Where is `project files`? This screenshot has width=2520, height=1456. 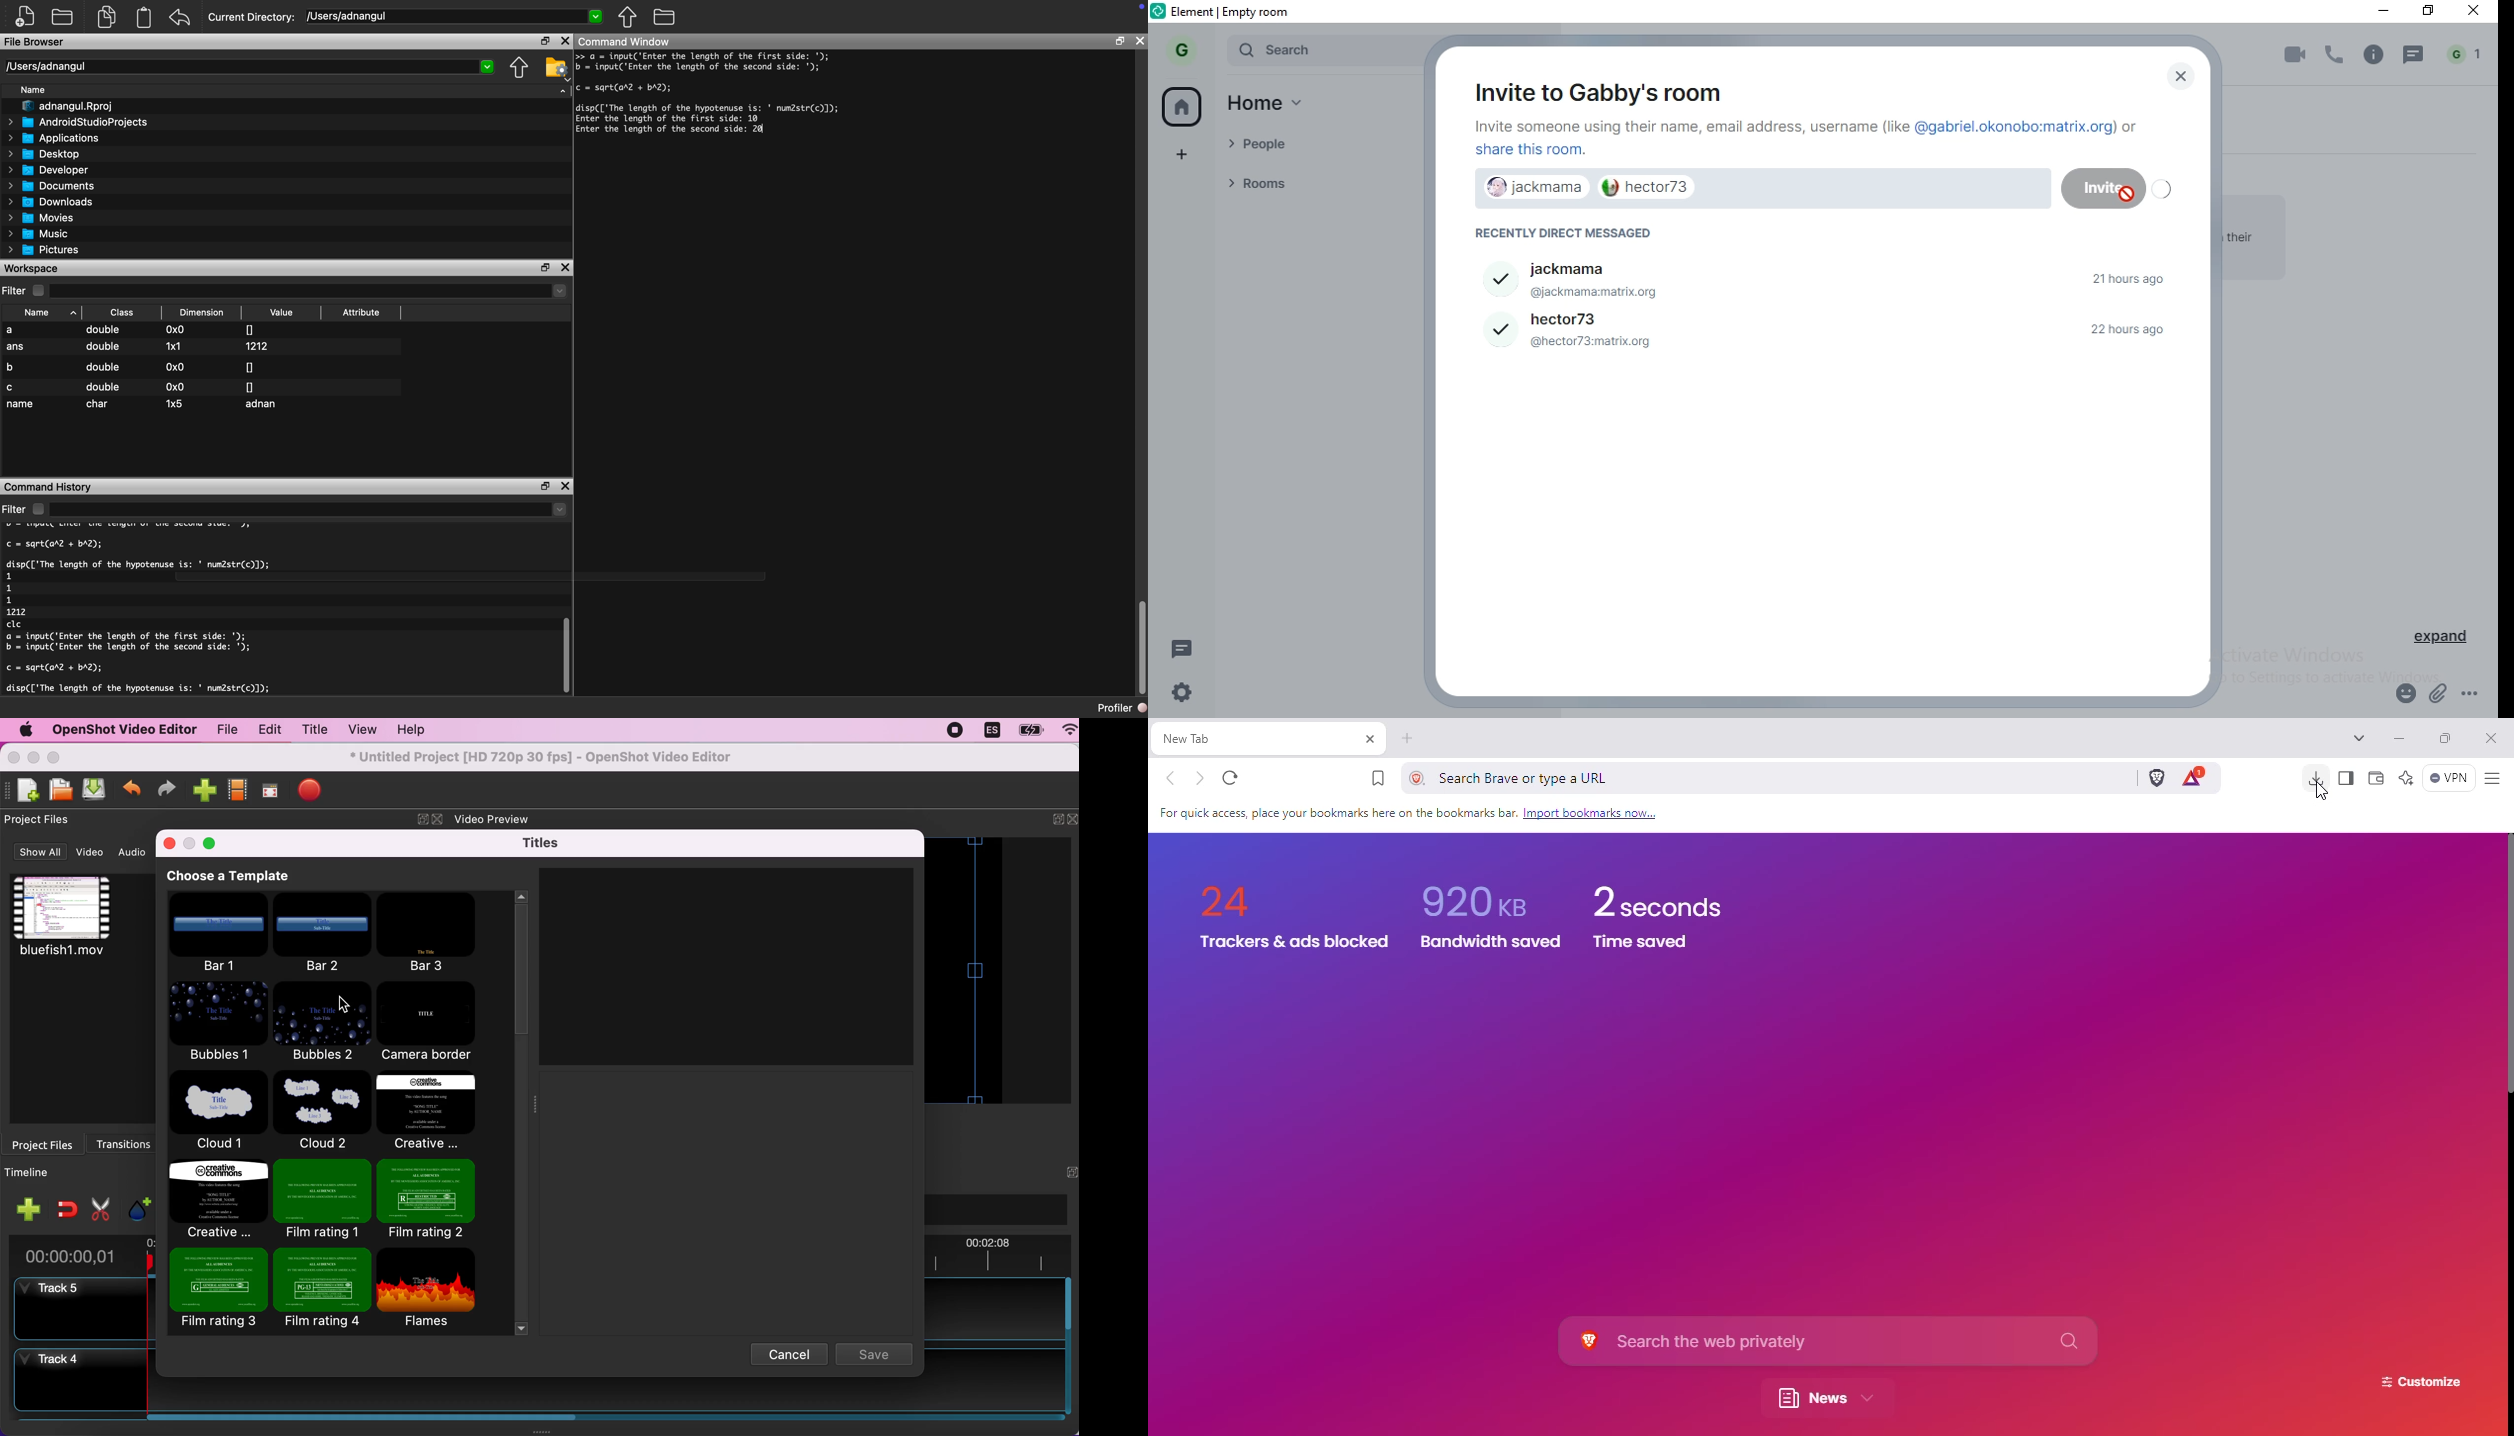
project files is located at coordinates (46, 1144).